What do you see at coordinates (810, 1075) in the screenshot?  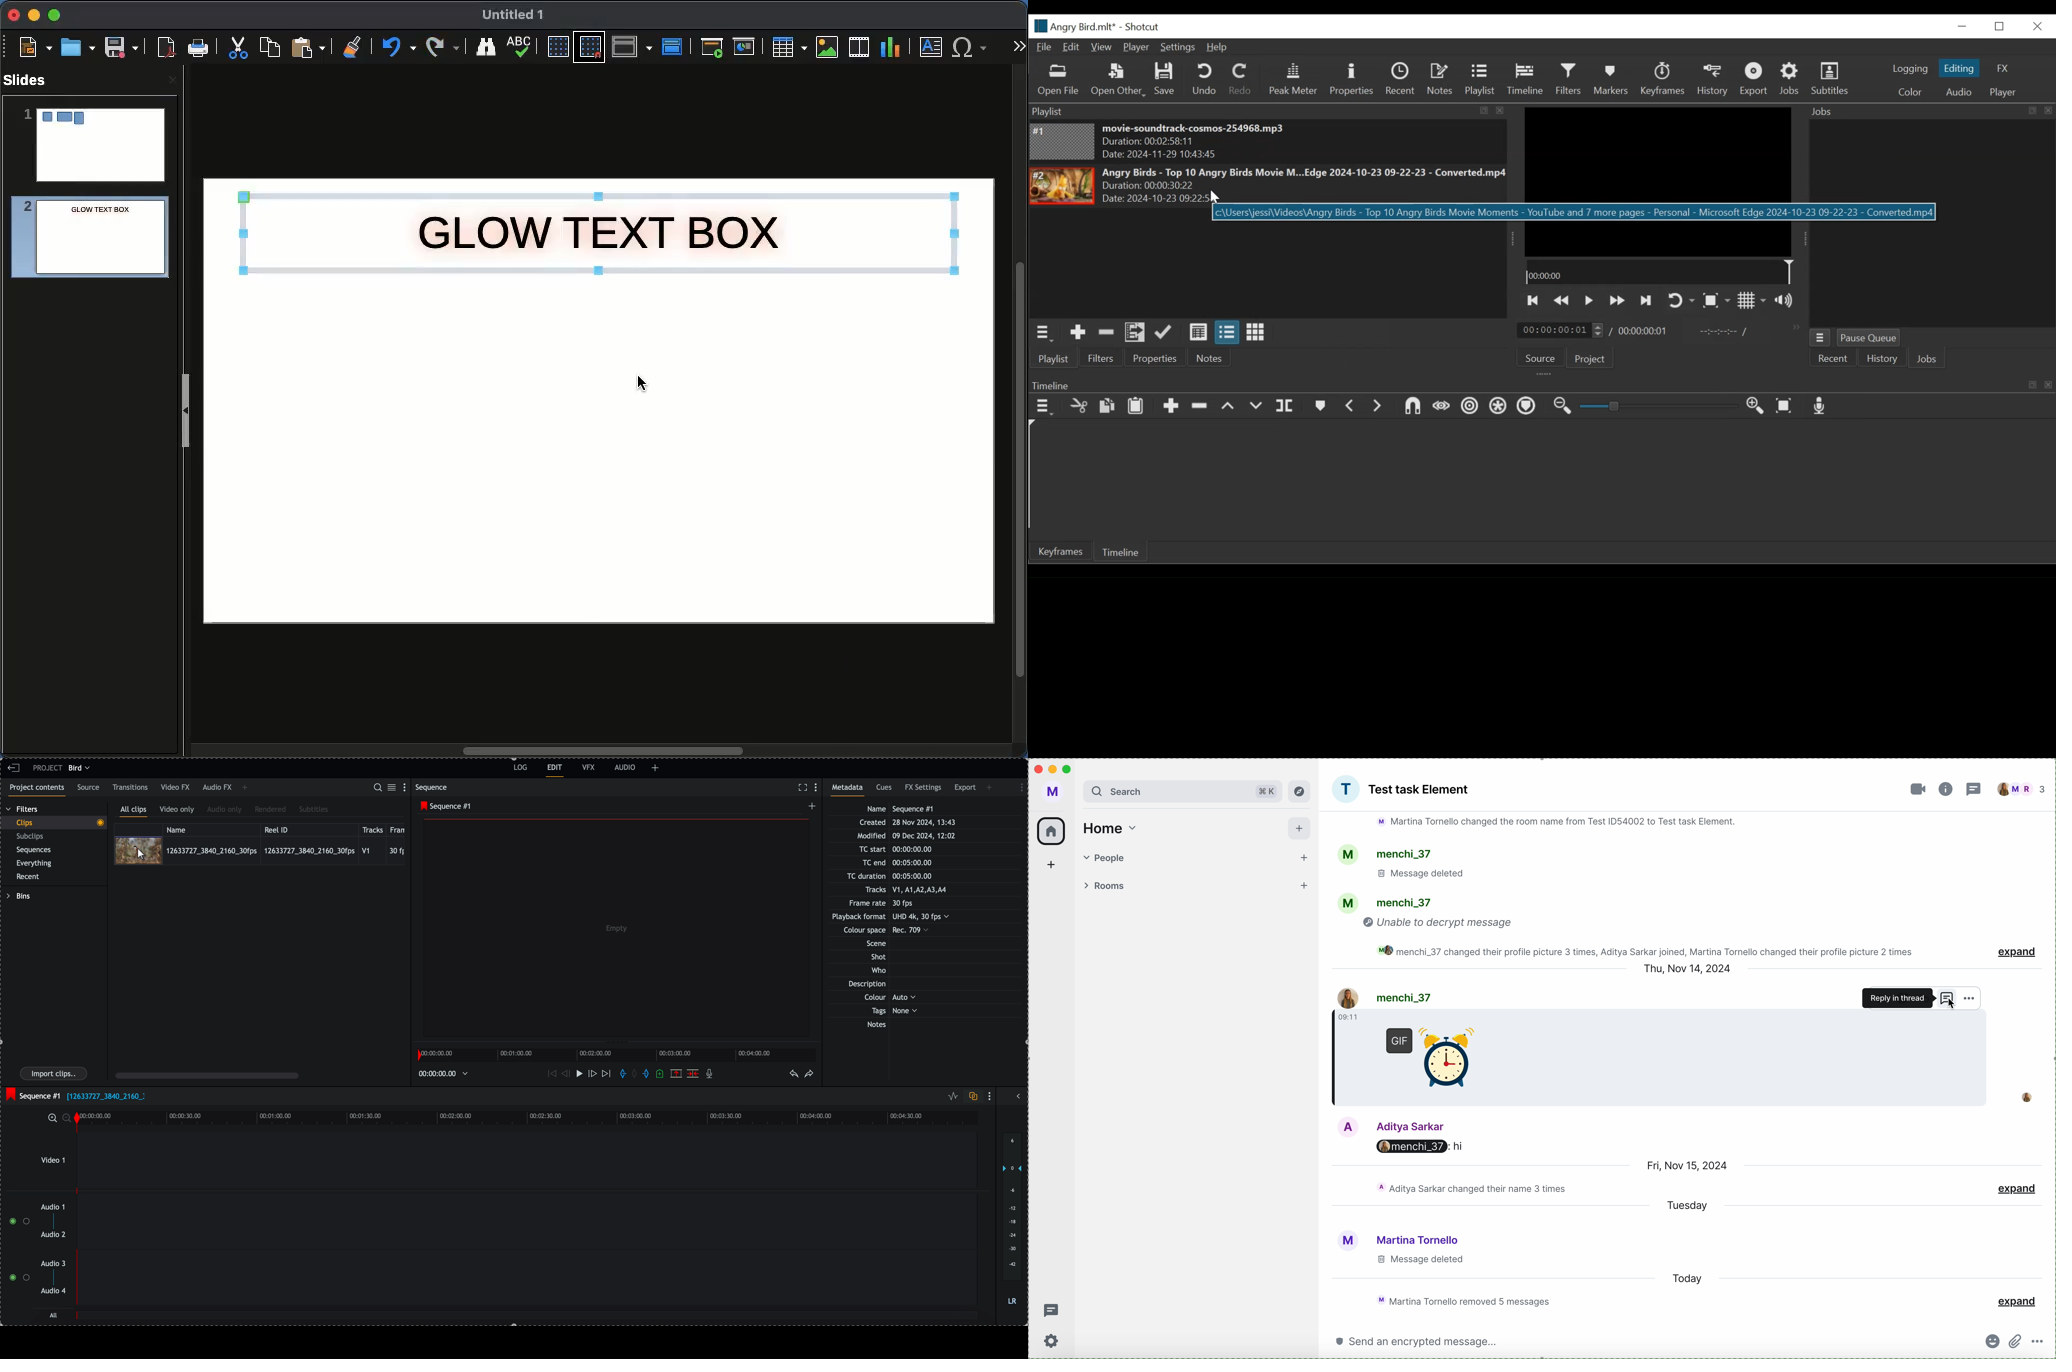 I see `redo` at bounding box center [810, 1075].